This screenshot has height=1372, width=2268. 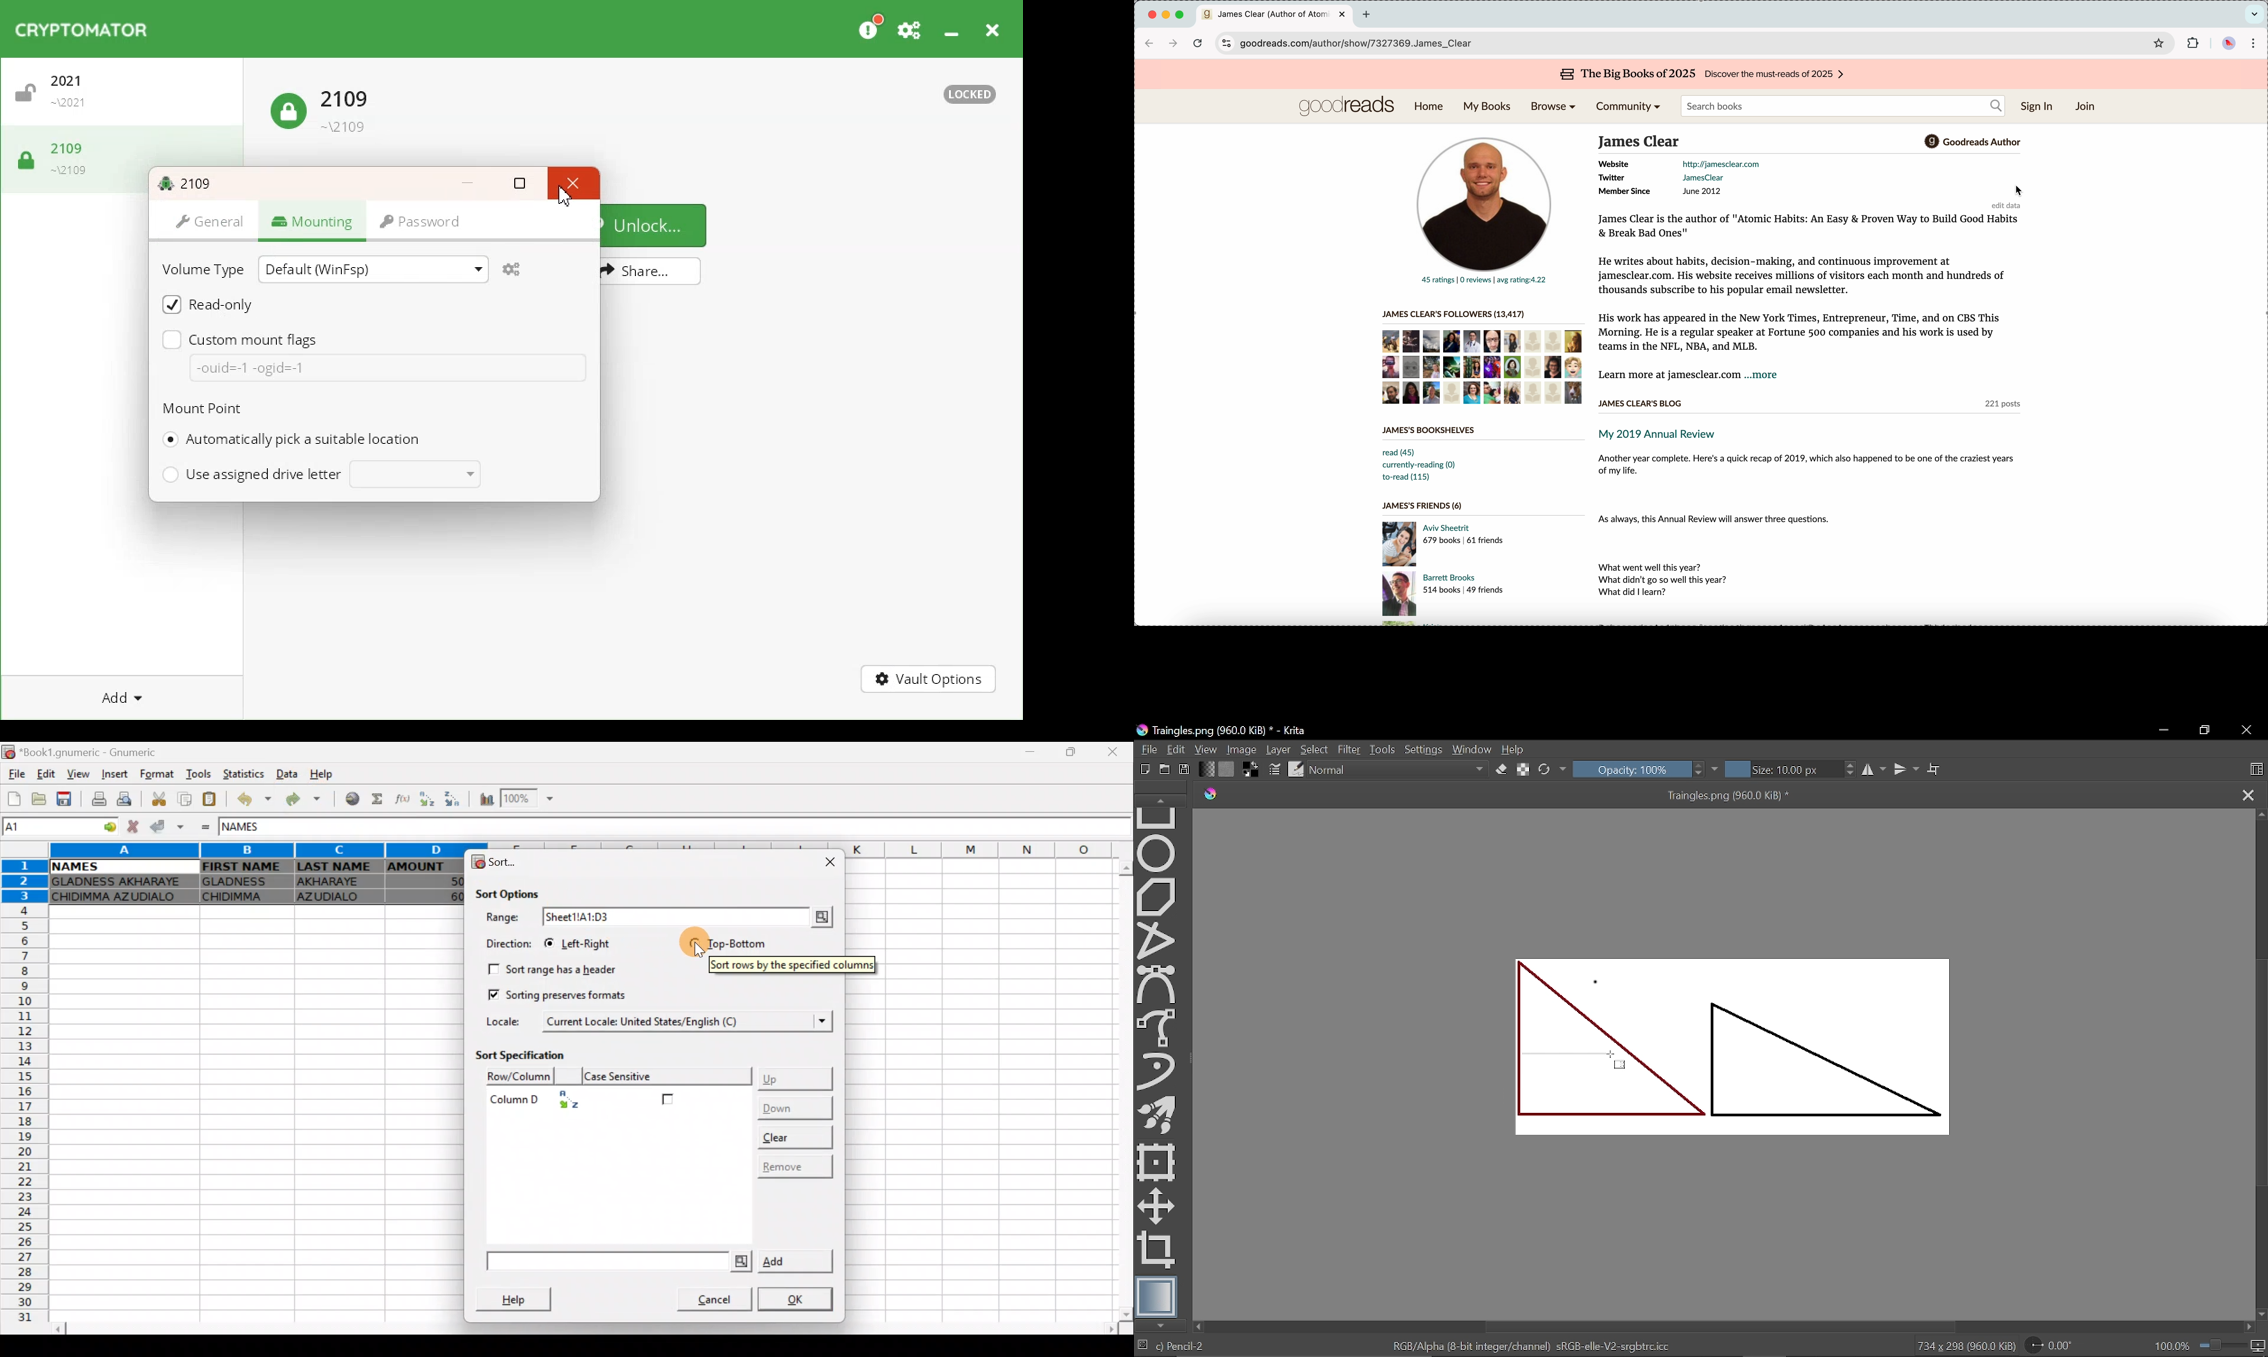 I want to click on Print current file, so click(x=100, y=797).